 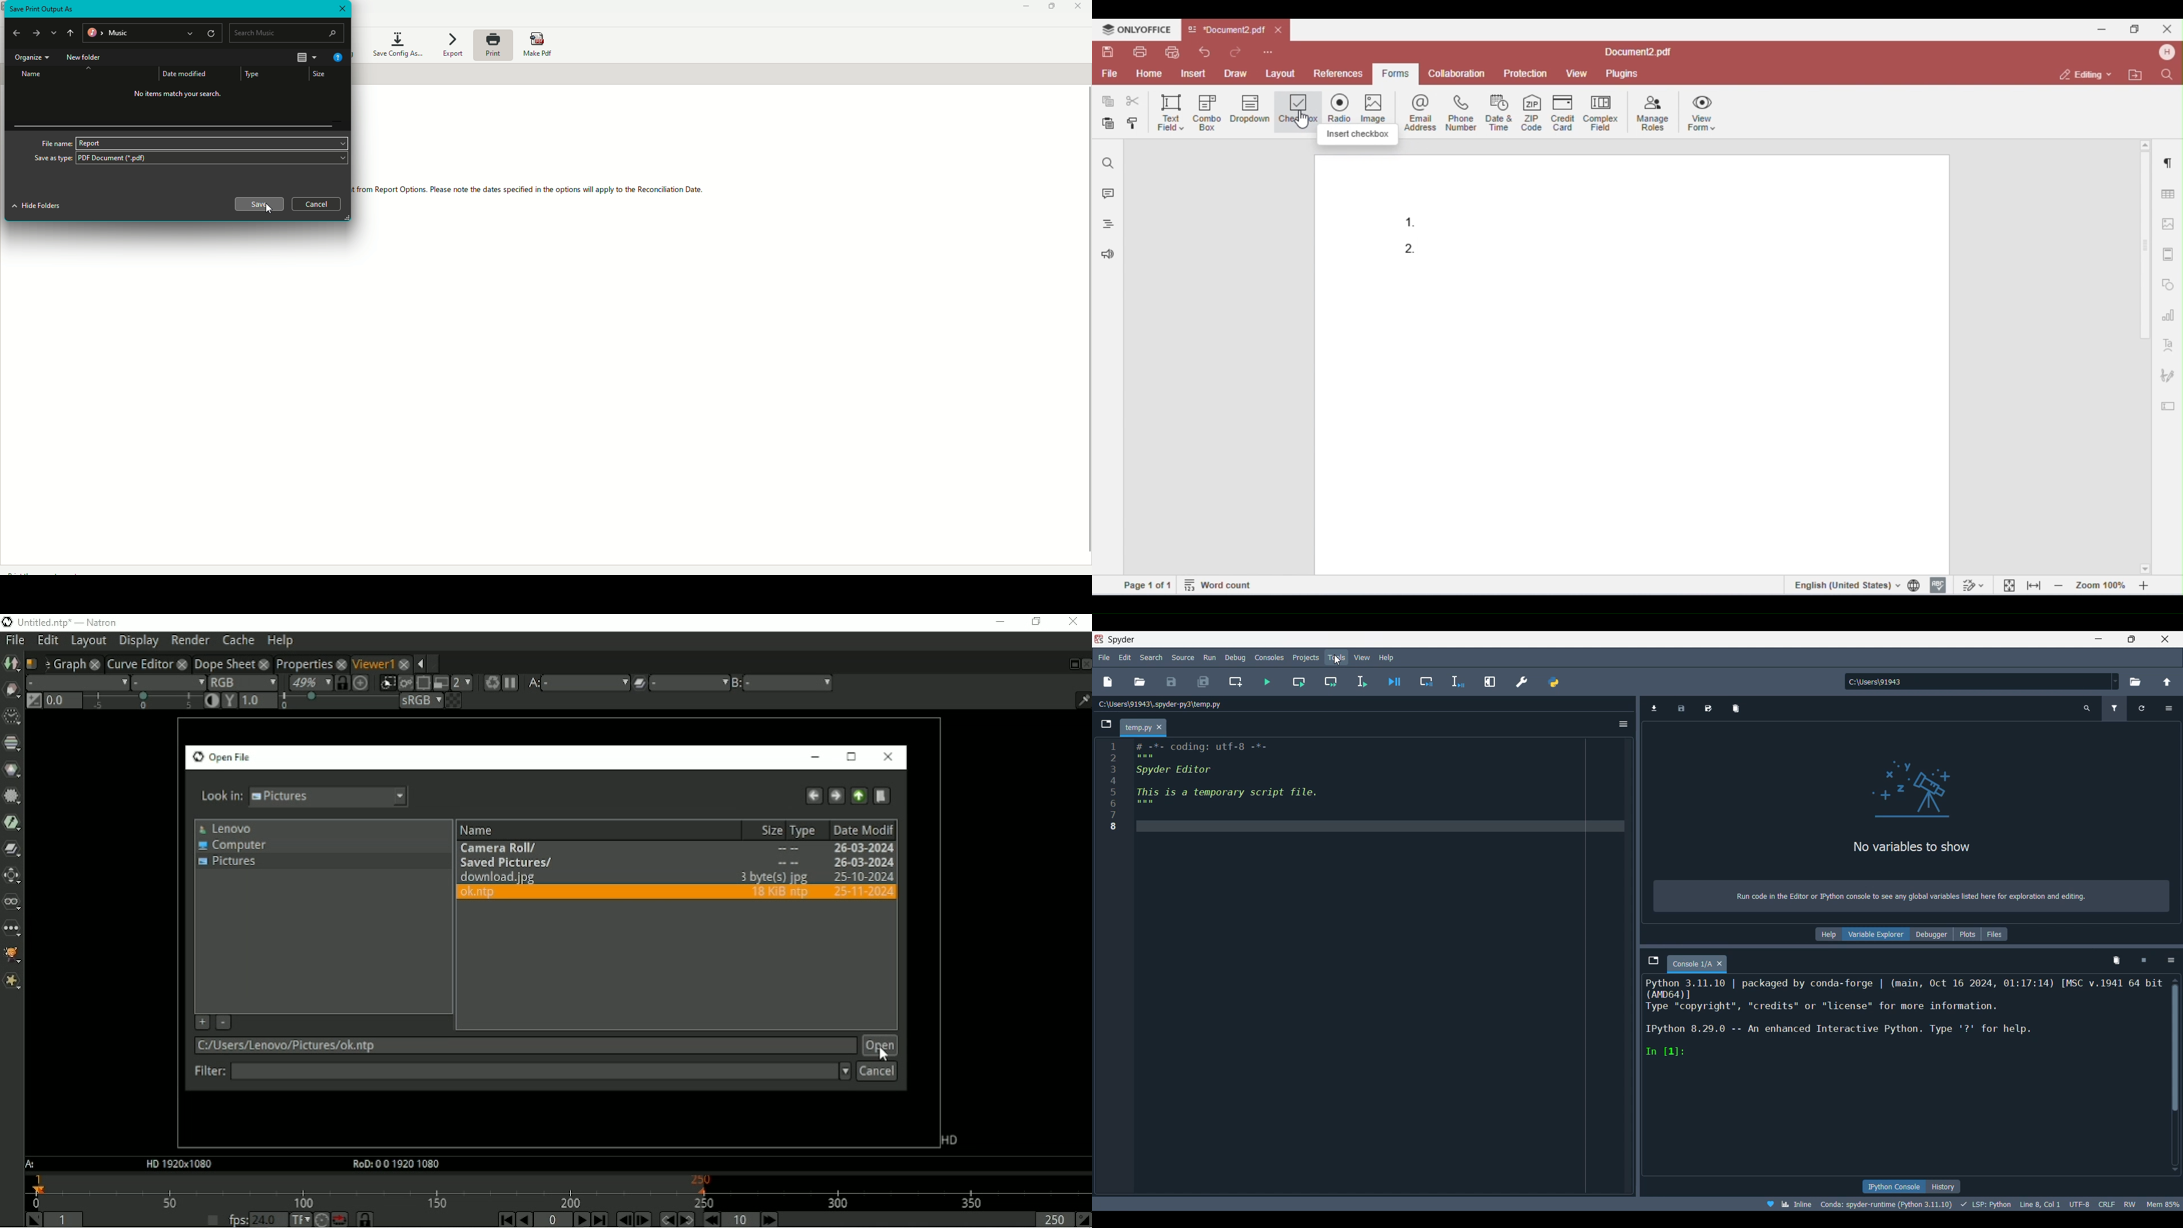 What do you see at coordinates (1172, 682) in the screenshot?
I see `Save file` at bounding box center [1172, 682].